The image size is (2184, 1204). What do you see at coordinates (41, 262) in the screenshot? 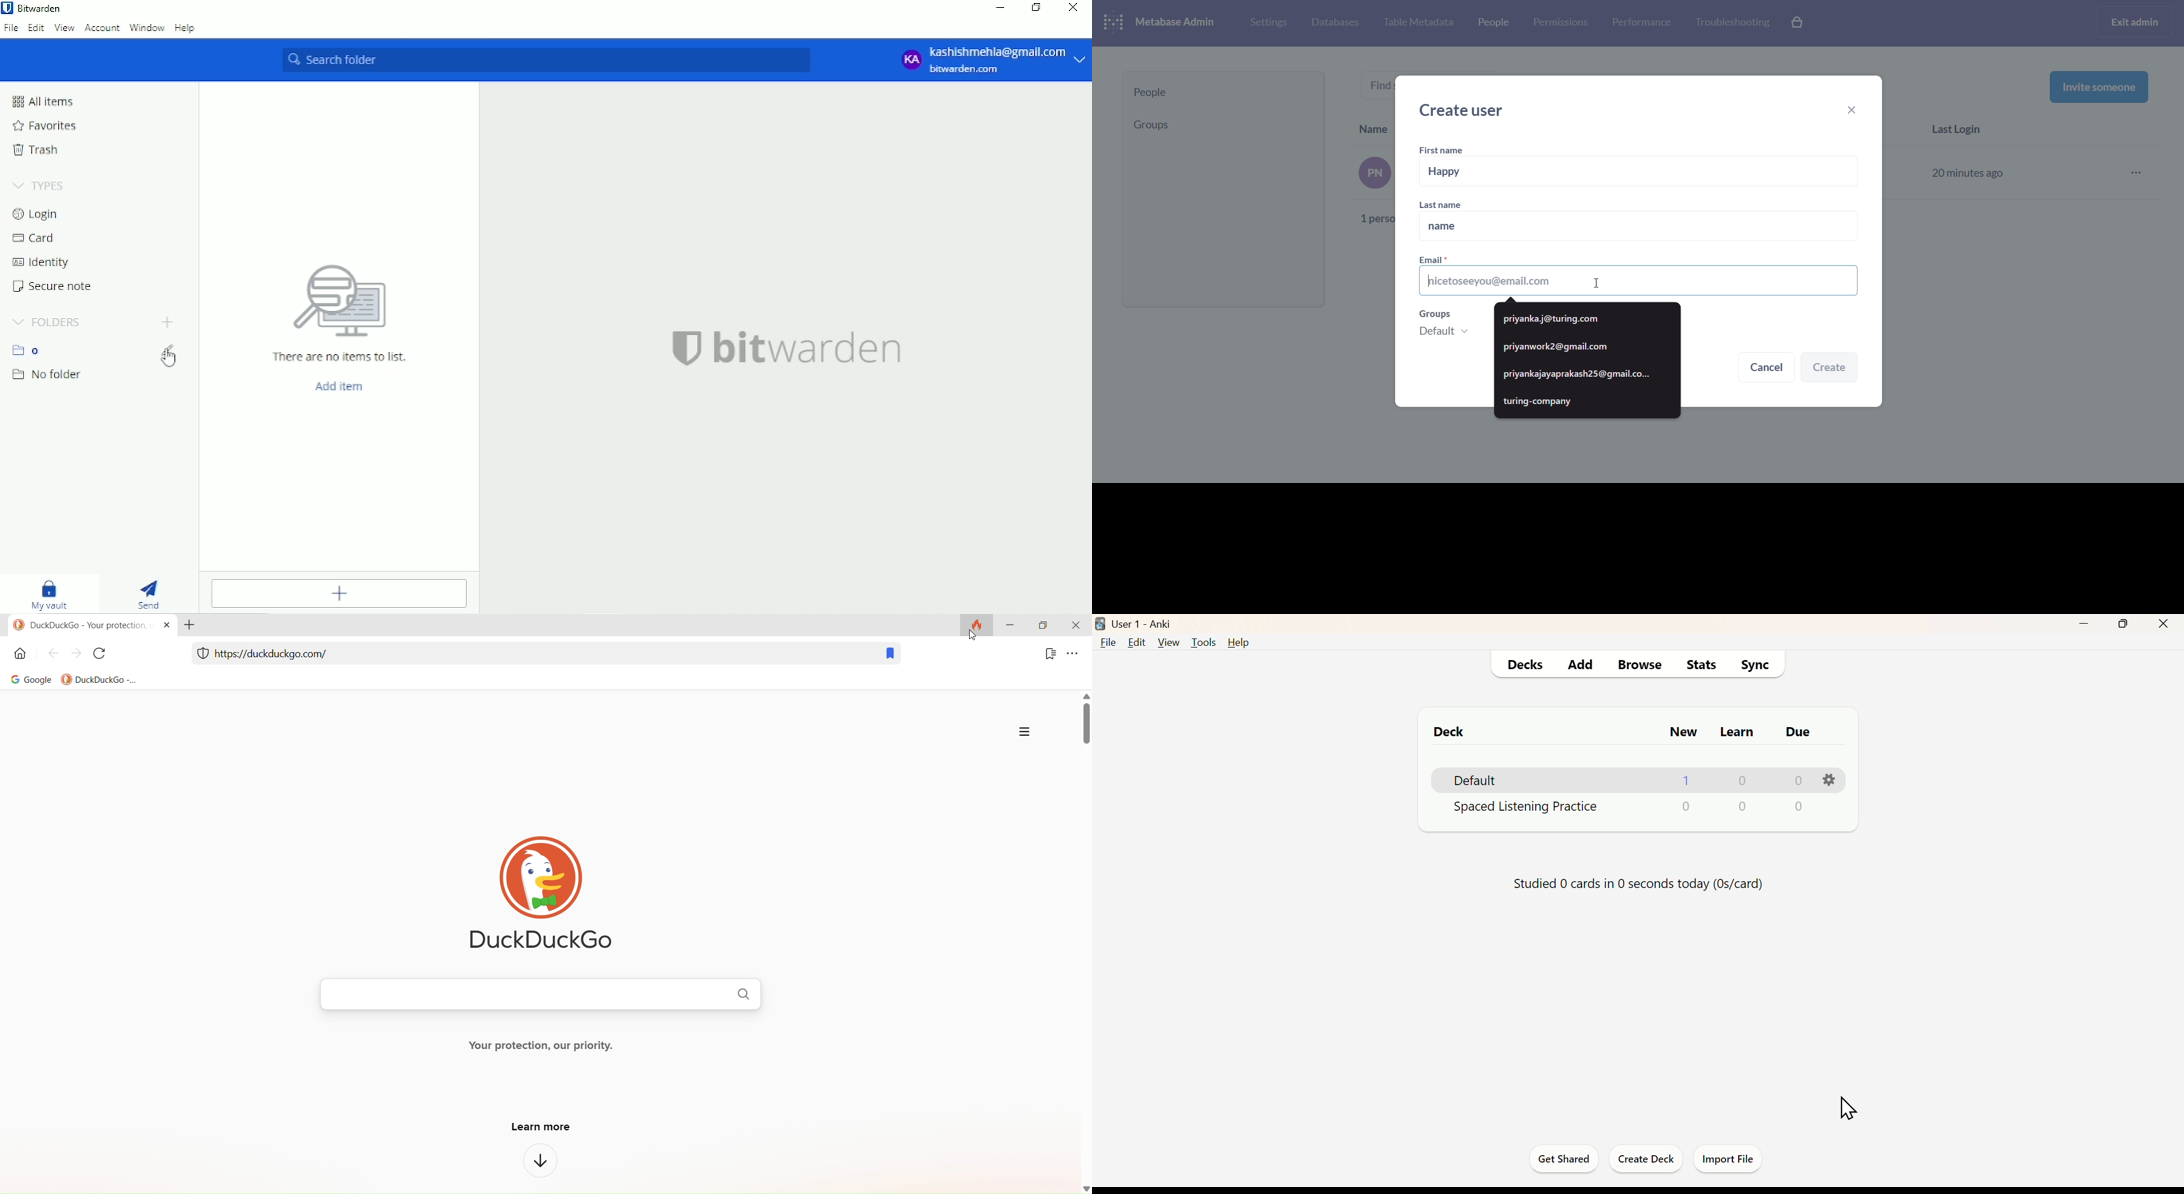
I see `Identity` at bounding box center [41, 262].